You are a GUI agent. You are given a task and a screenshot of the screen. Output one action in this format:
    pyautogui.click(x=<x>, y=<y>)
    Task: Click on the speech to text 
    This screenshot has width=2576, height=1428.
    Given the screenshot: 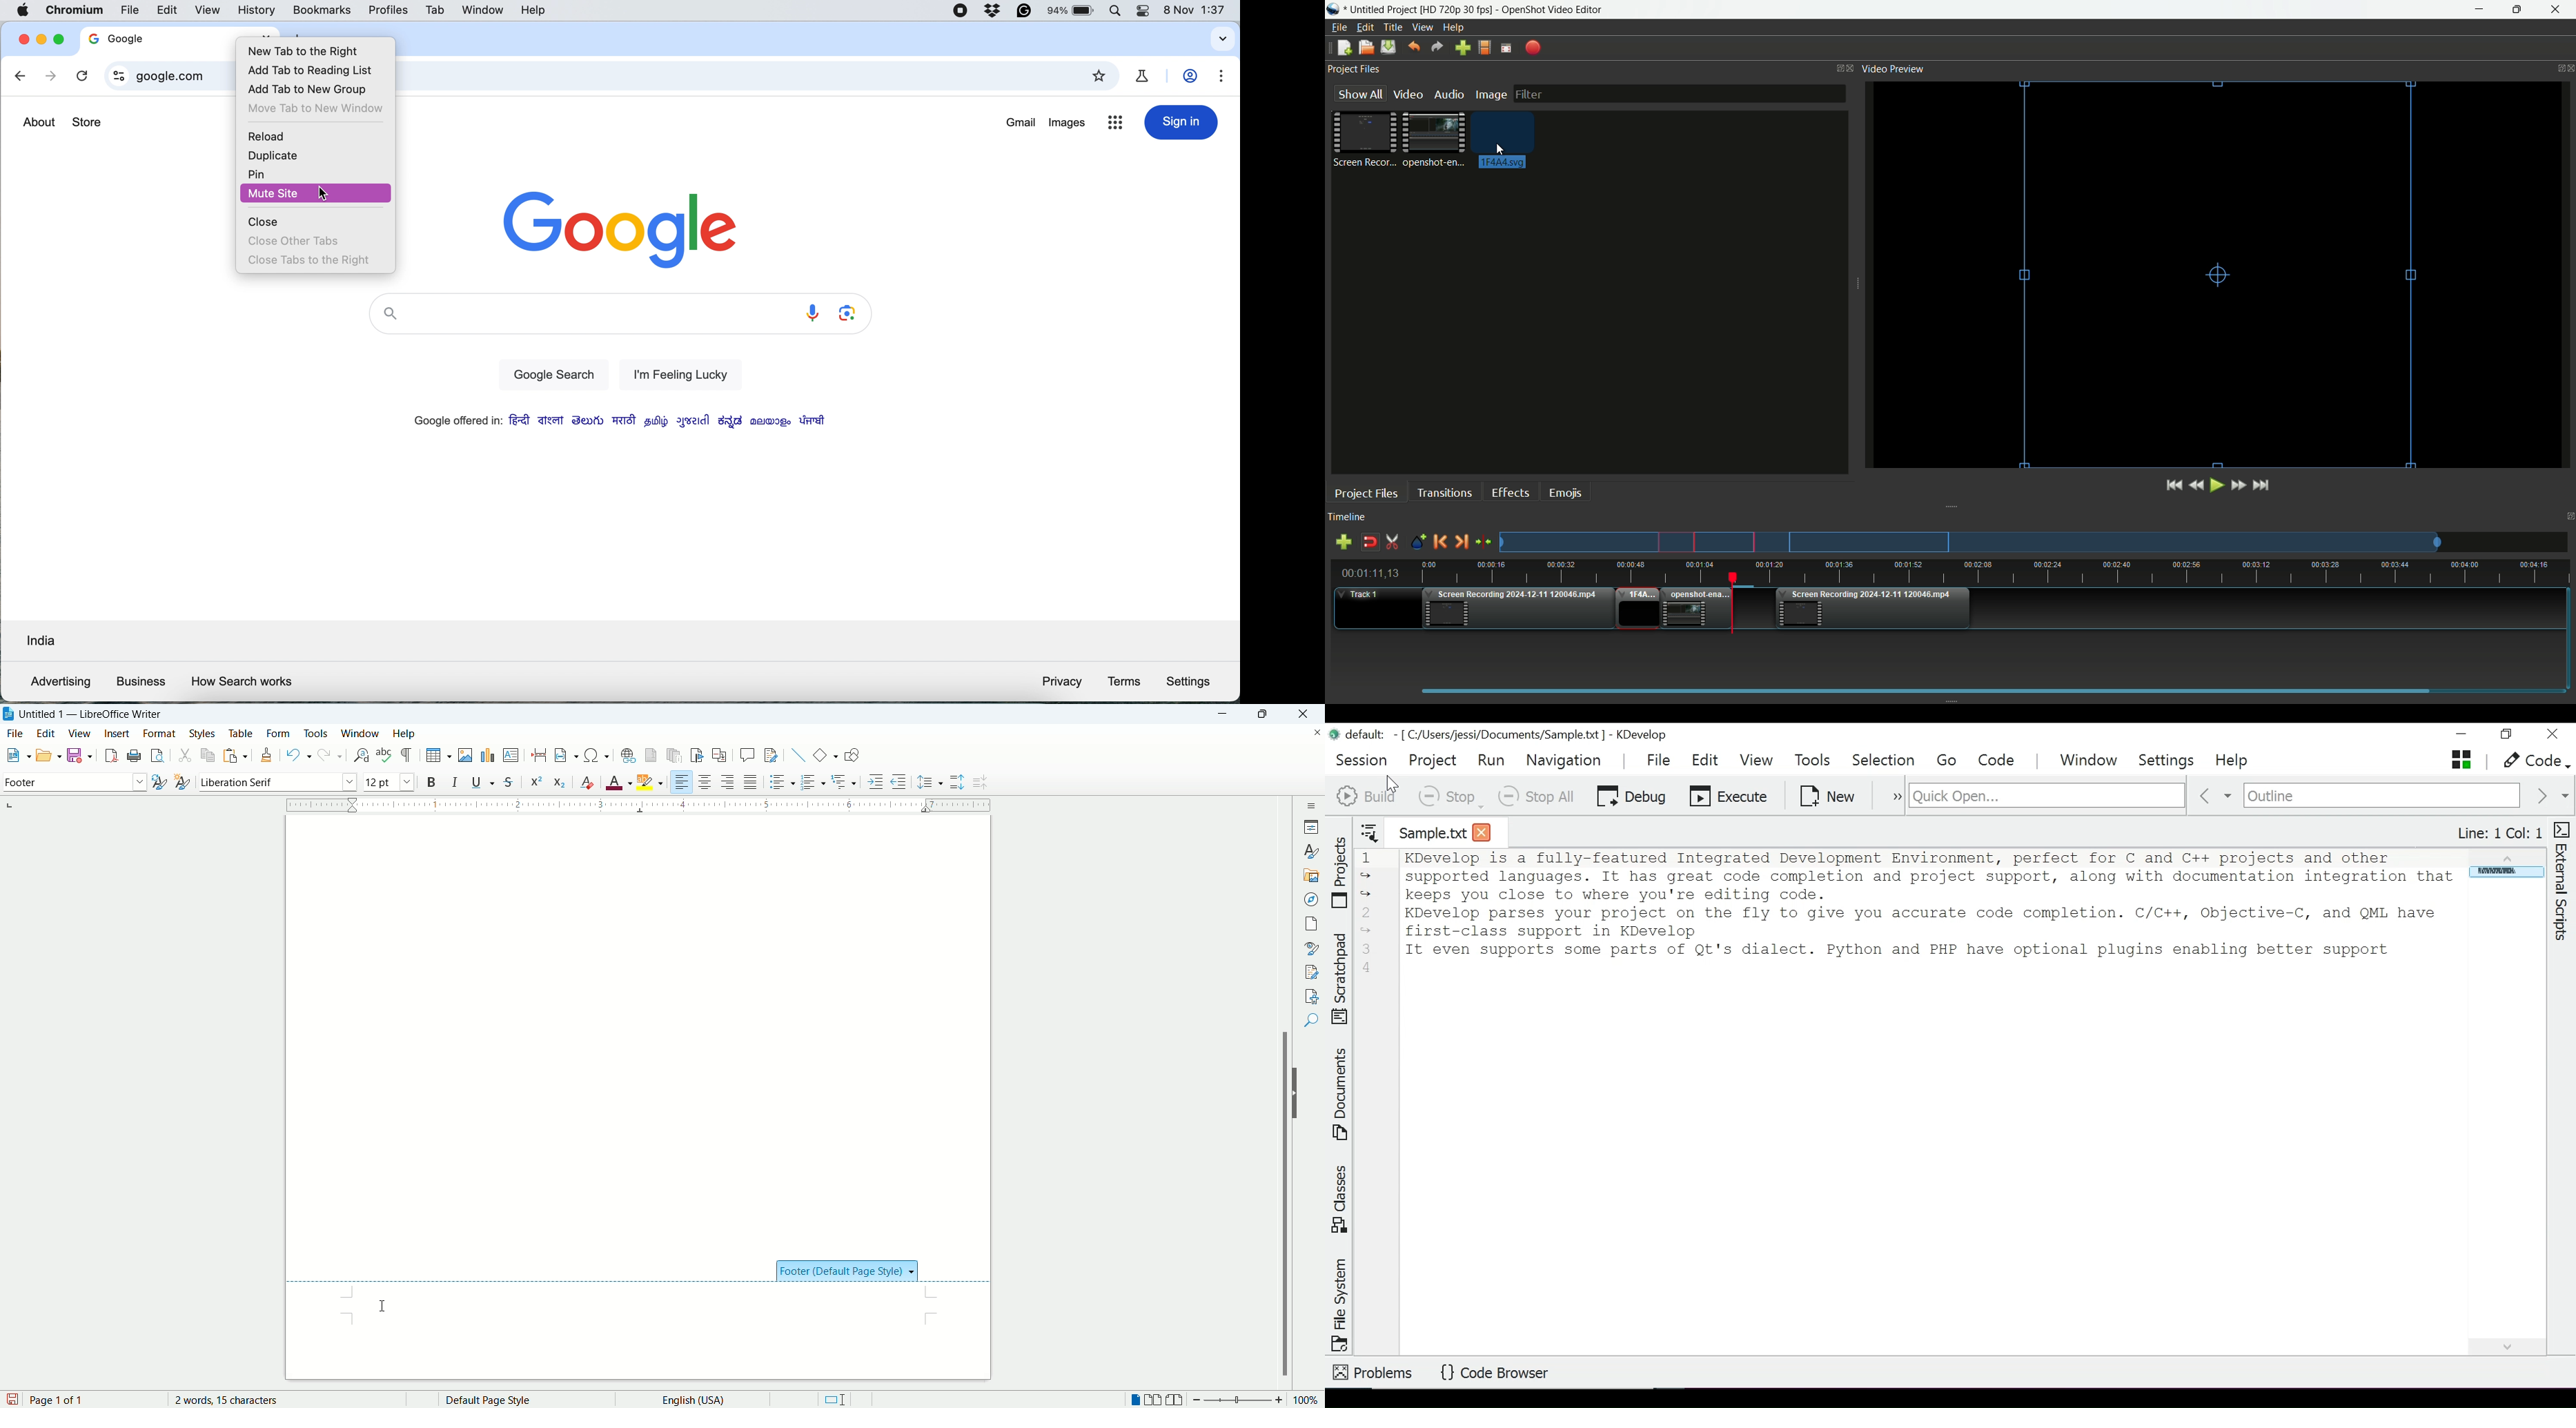 What is the action you would take?
    pyautogui.click(x=812, y=313)
    